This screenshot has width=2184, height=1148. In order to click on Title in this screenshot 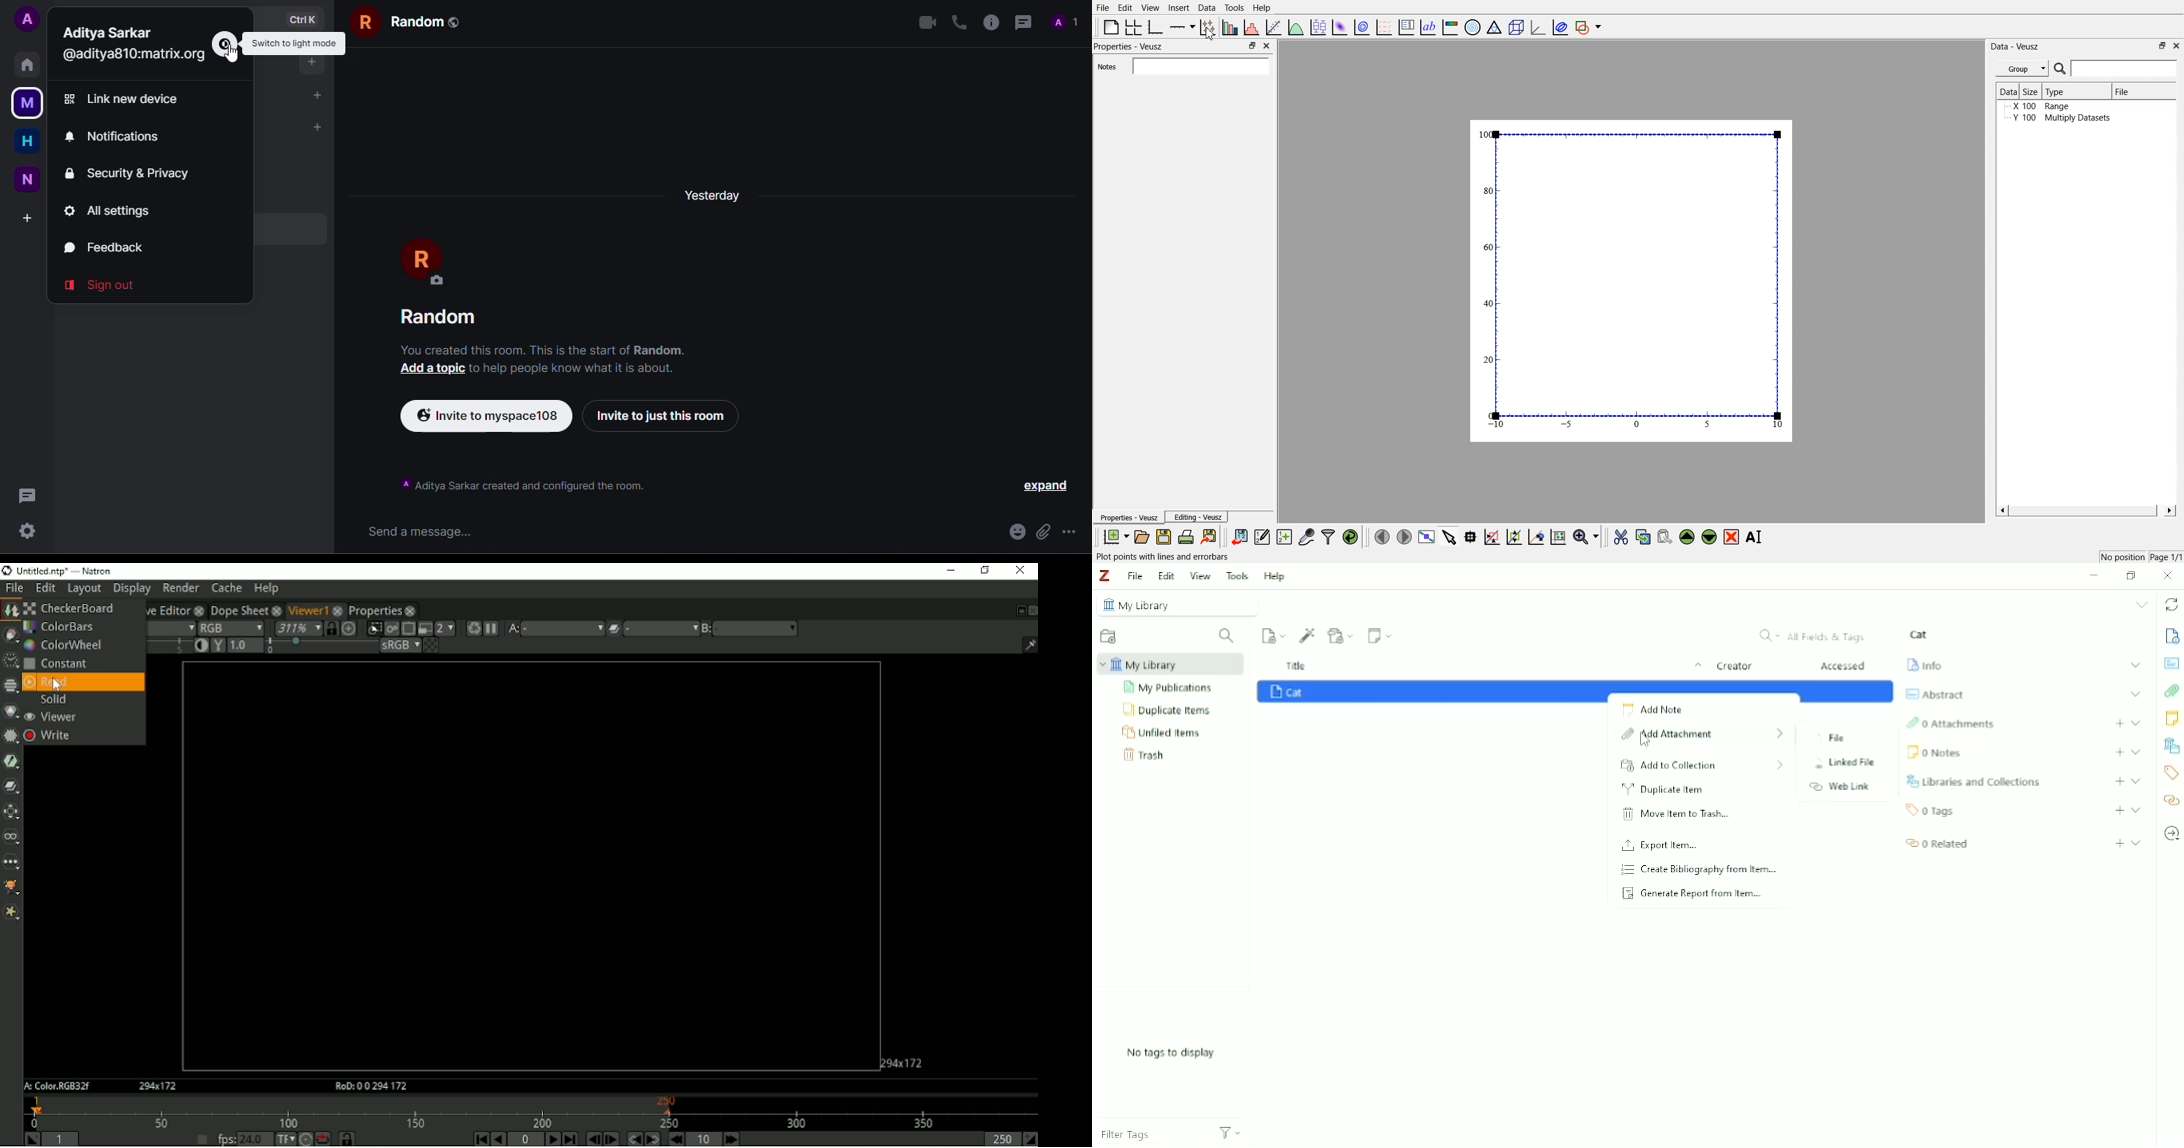, I will do `click(1496, 667)`.